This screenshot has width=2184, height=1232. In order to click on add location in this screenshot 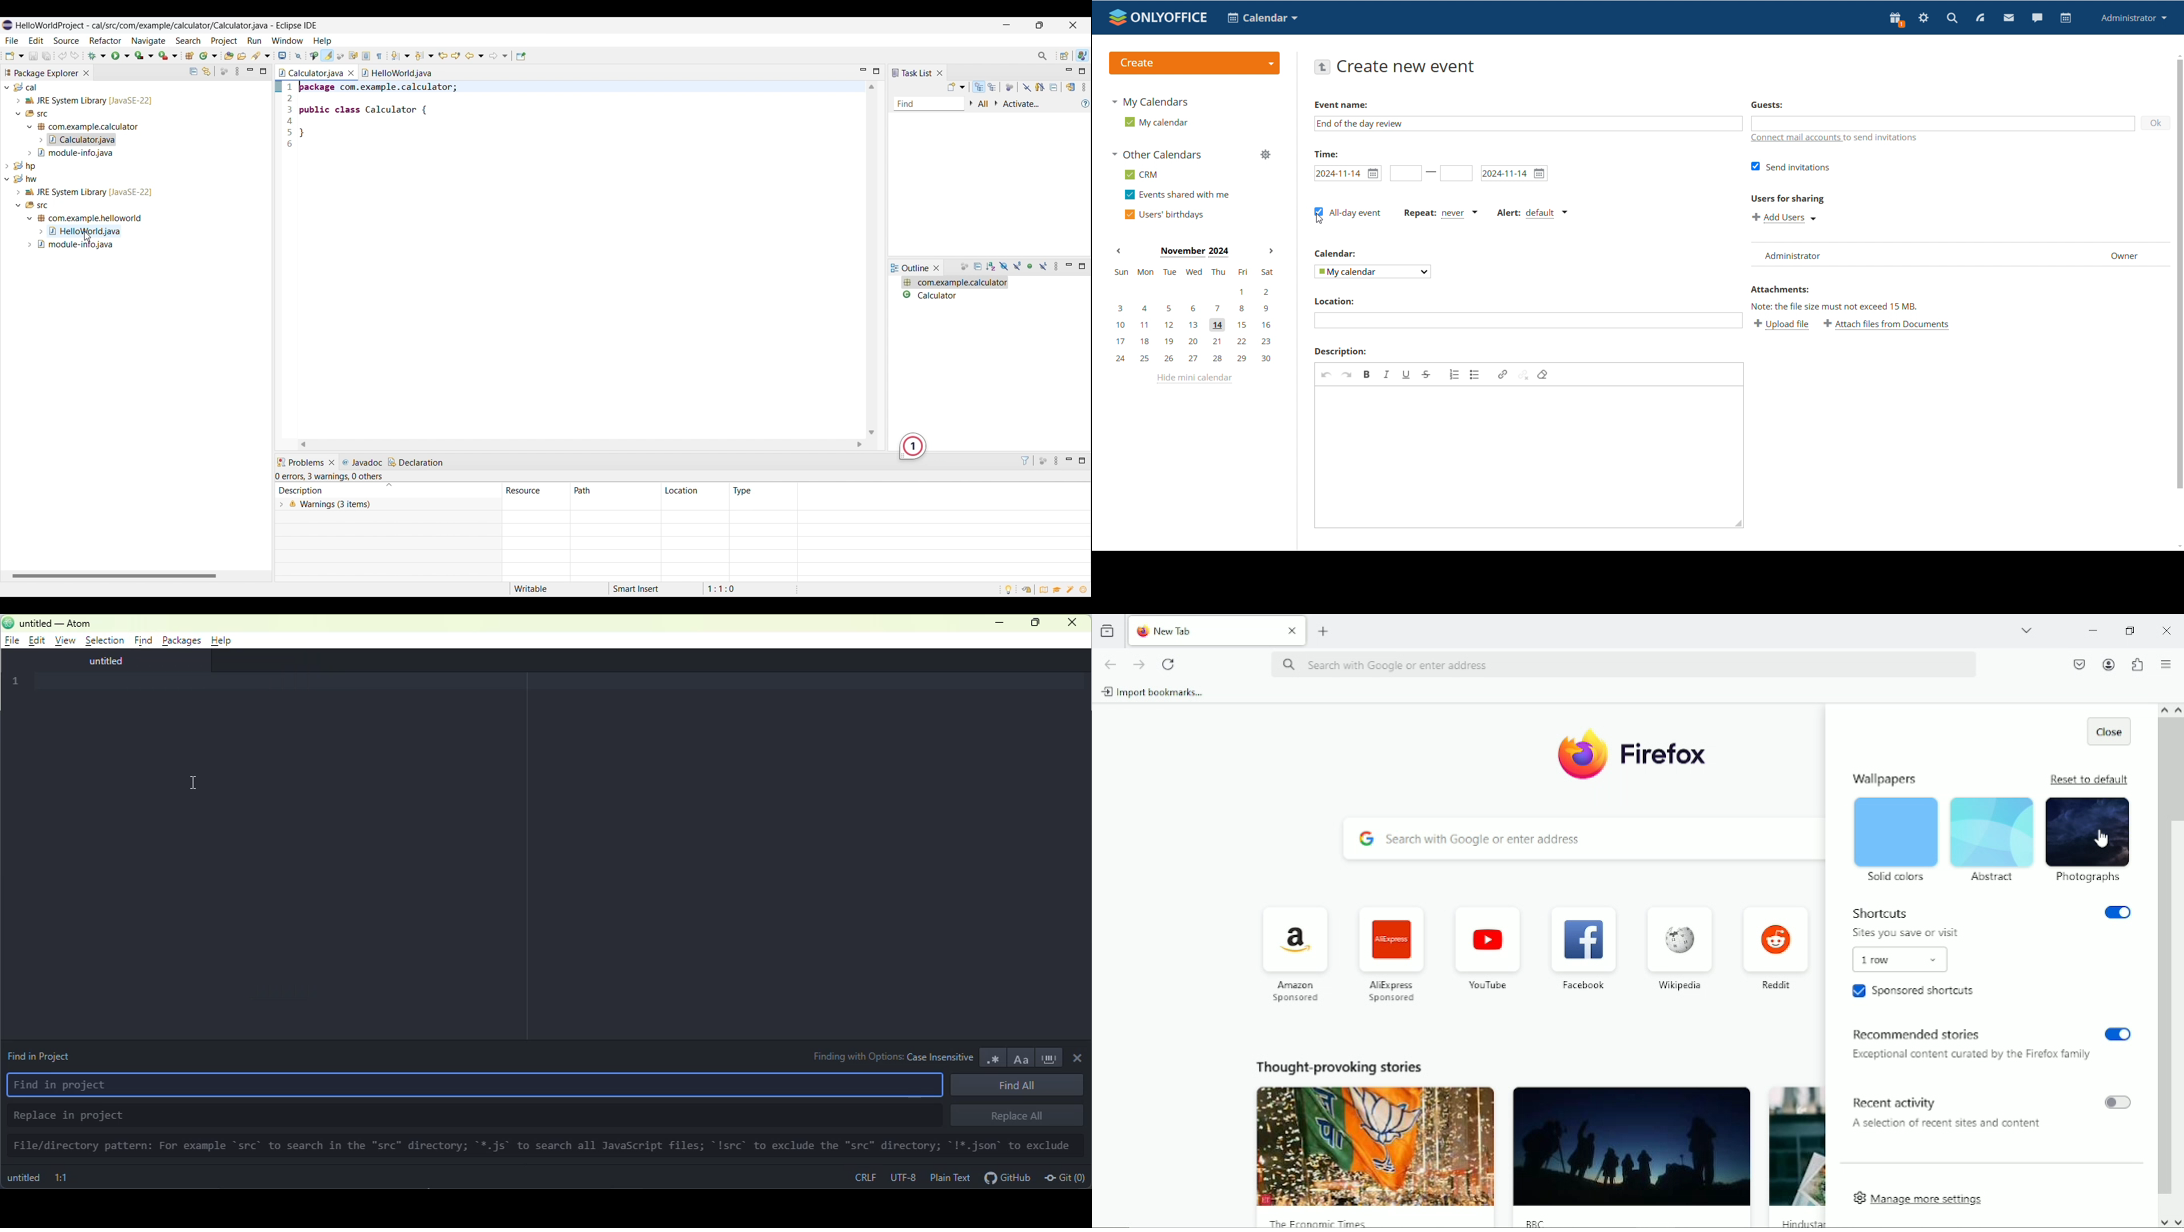, I will do `click(1528, 321)`.